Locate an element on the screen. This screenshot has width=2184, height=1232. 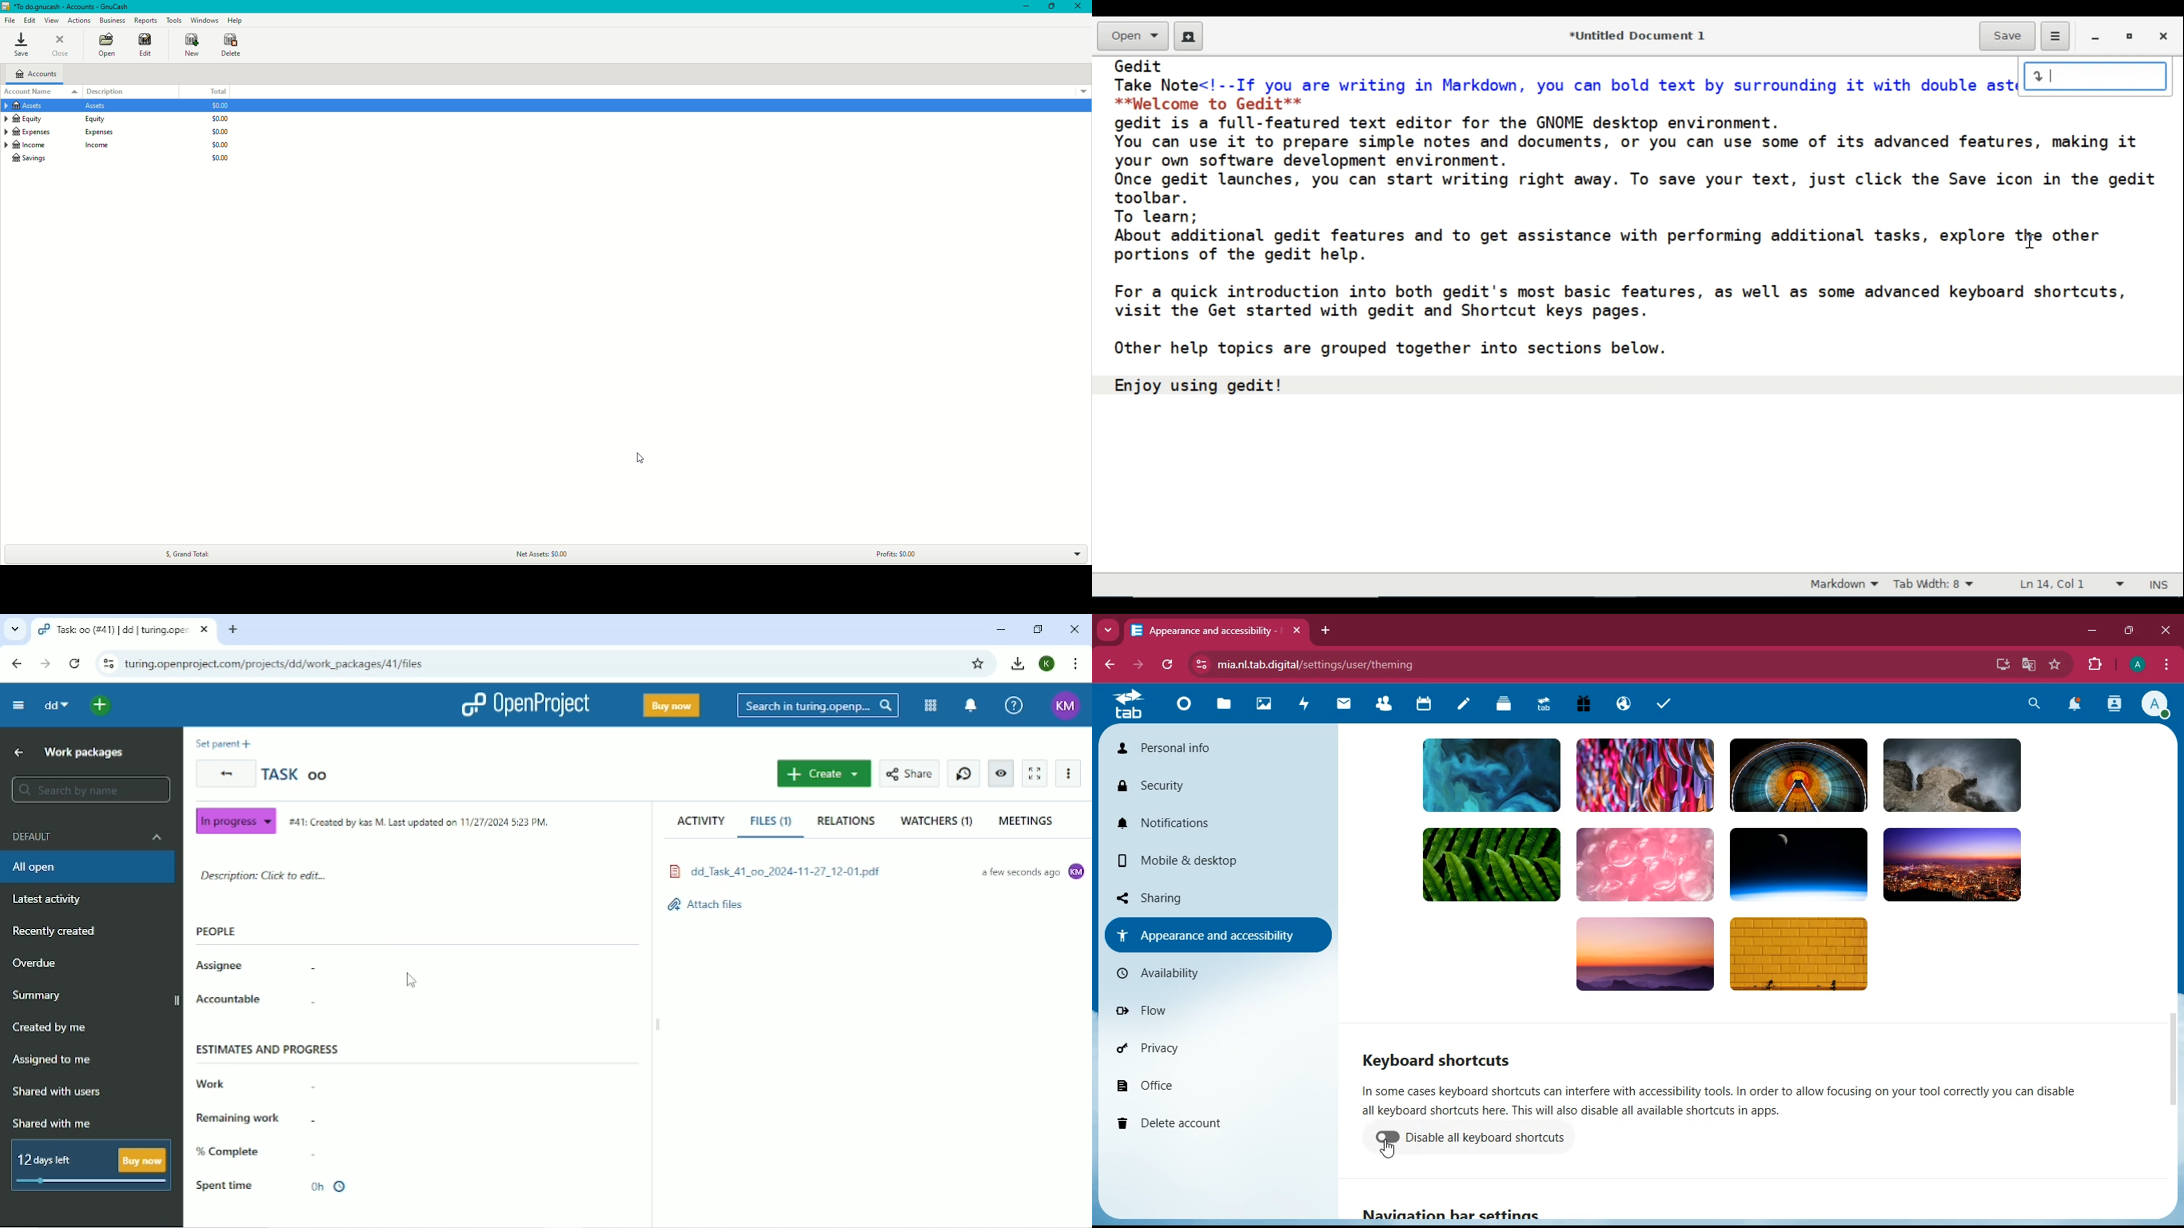
gift is located at coordinates (1584, 704).